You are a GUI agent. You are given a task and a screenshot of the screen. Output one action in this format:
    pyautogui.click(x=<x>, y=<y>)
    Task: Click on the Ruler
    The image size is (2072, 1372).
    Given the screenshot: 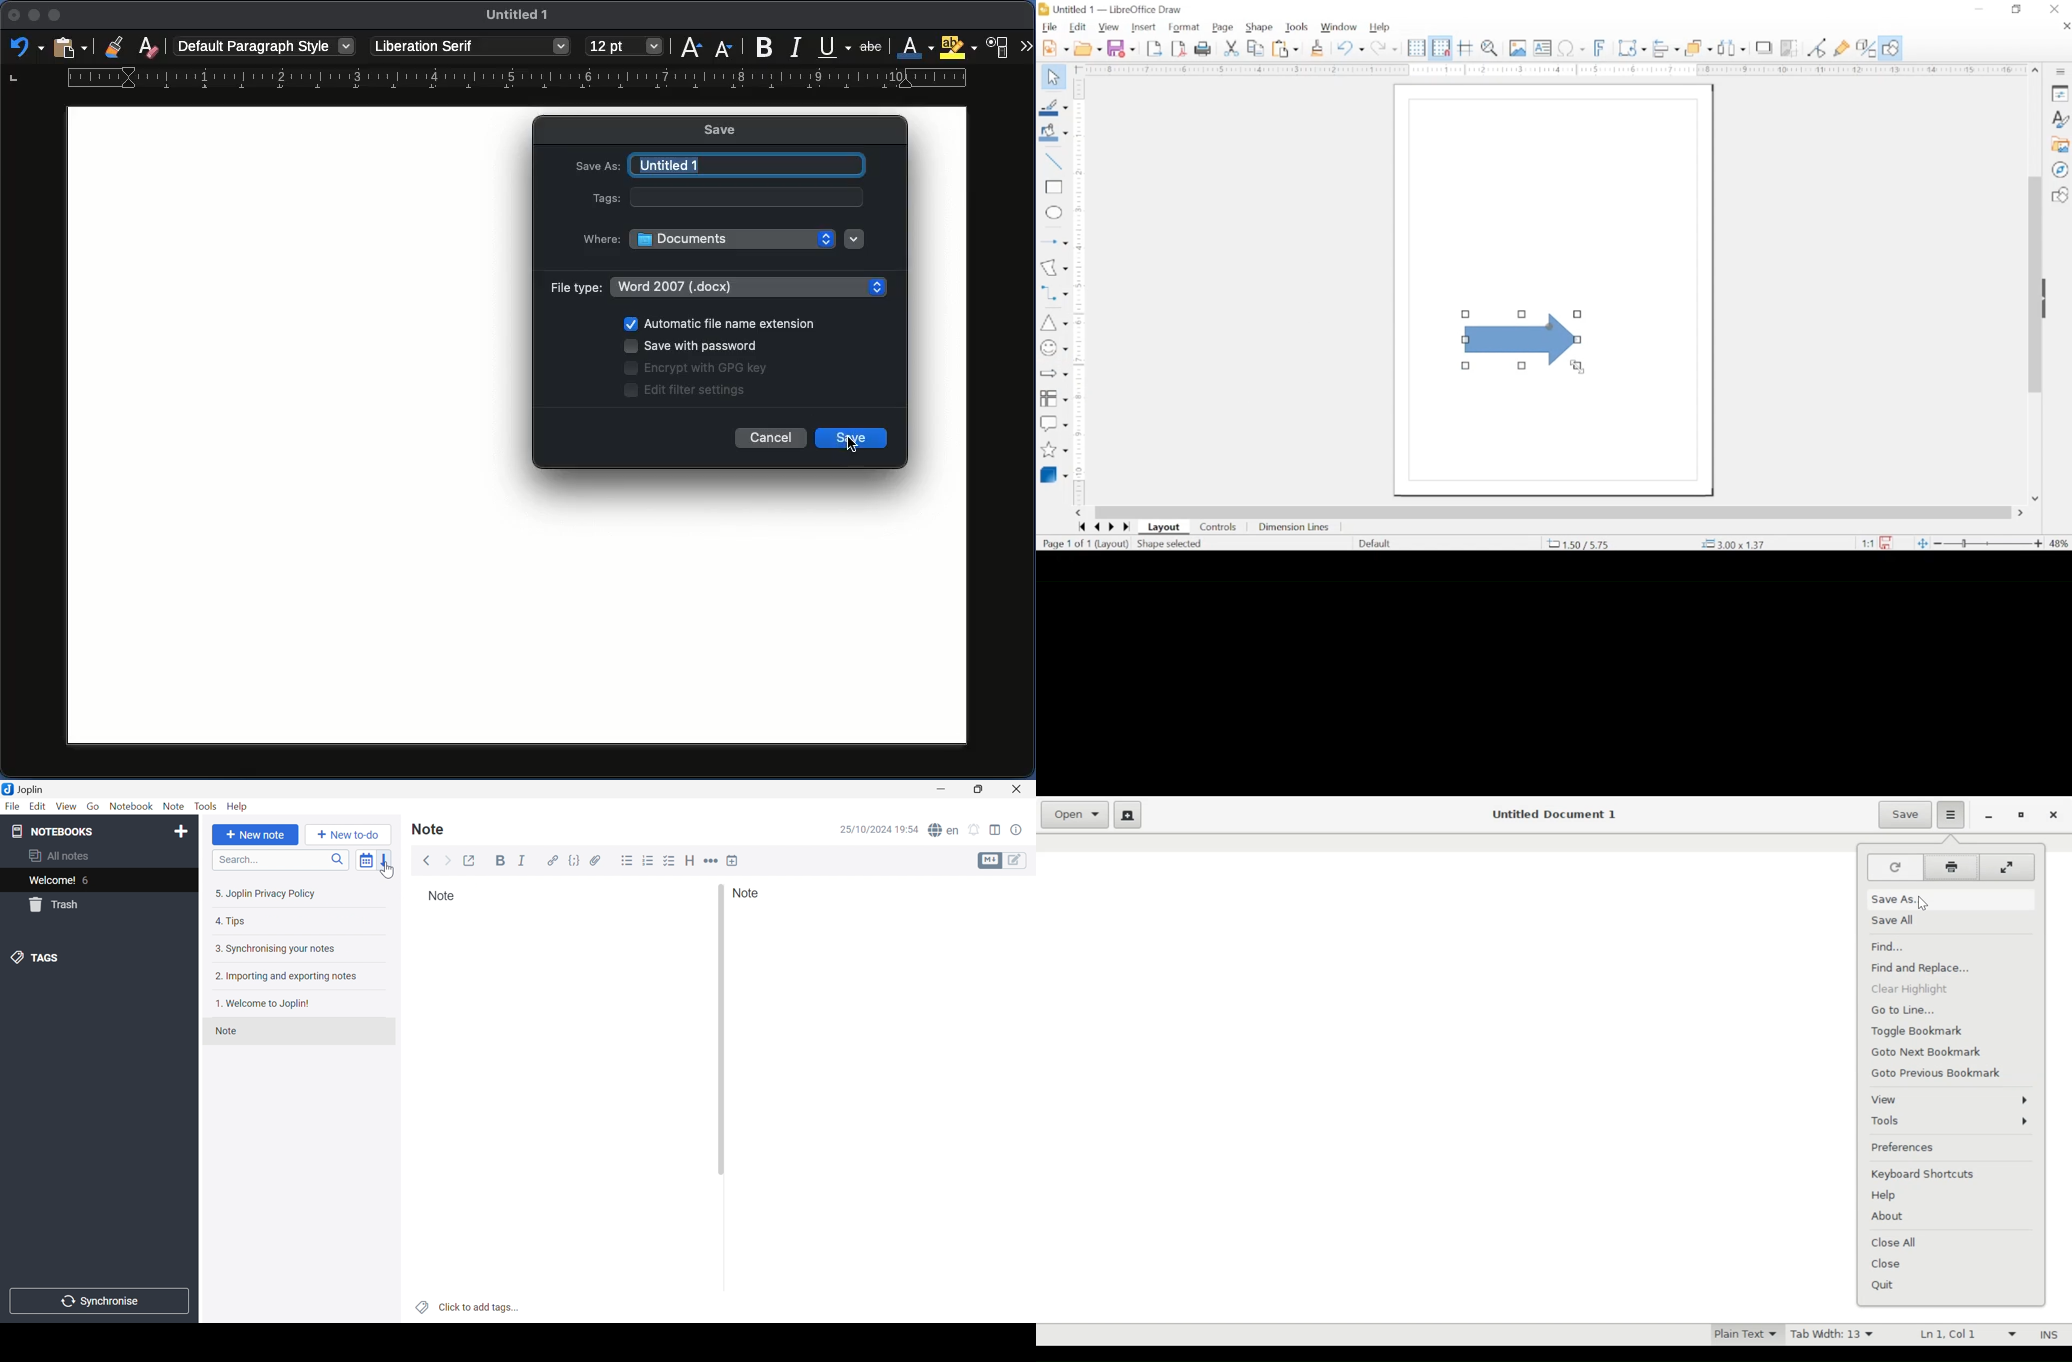 What is the action you would take?
    pyautogui.click(x=488, y=80)
    